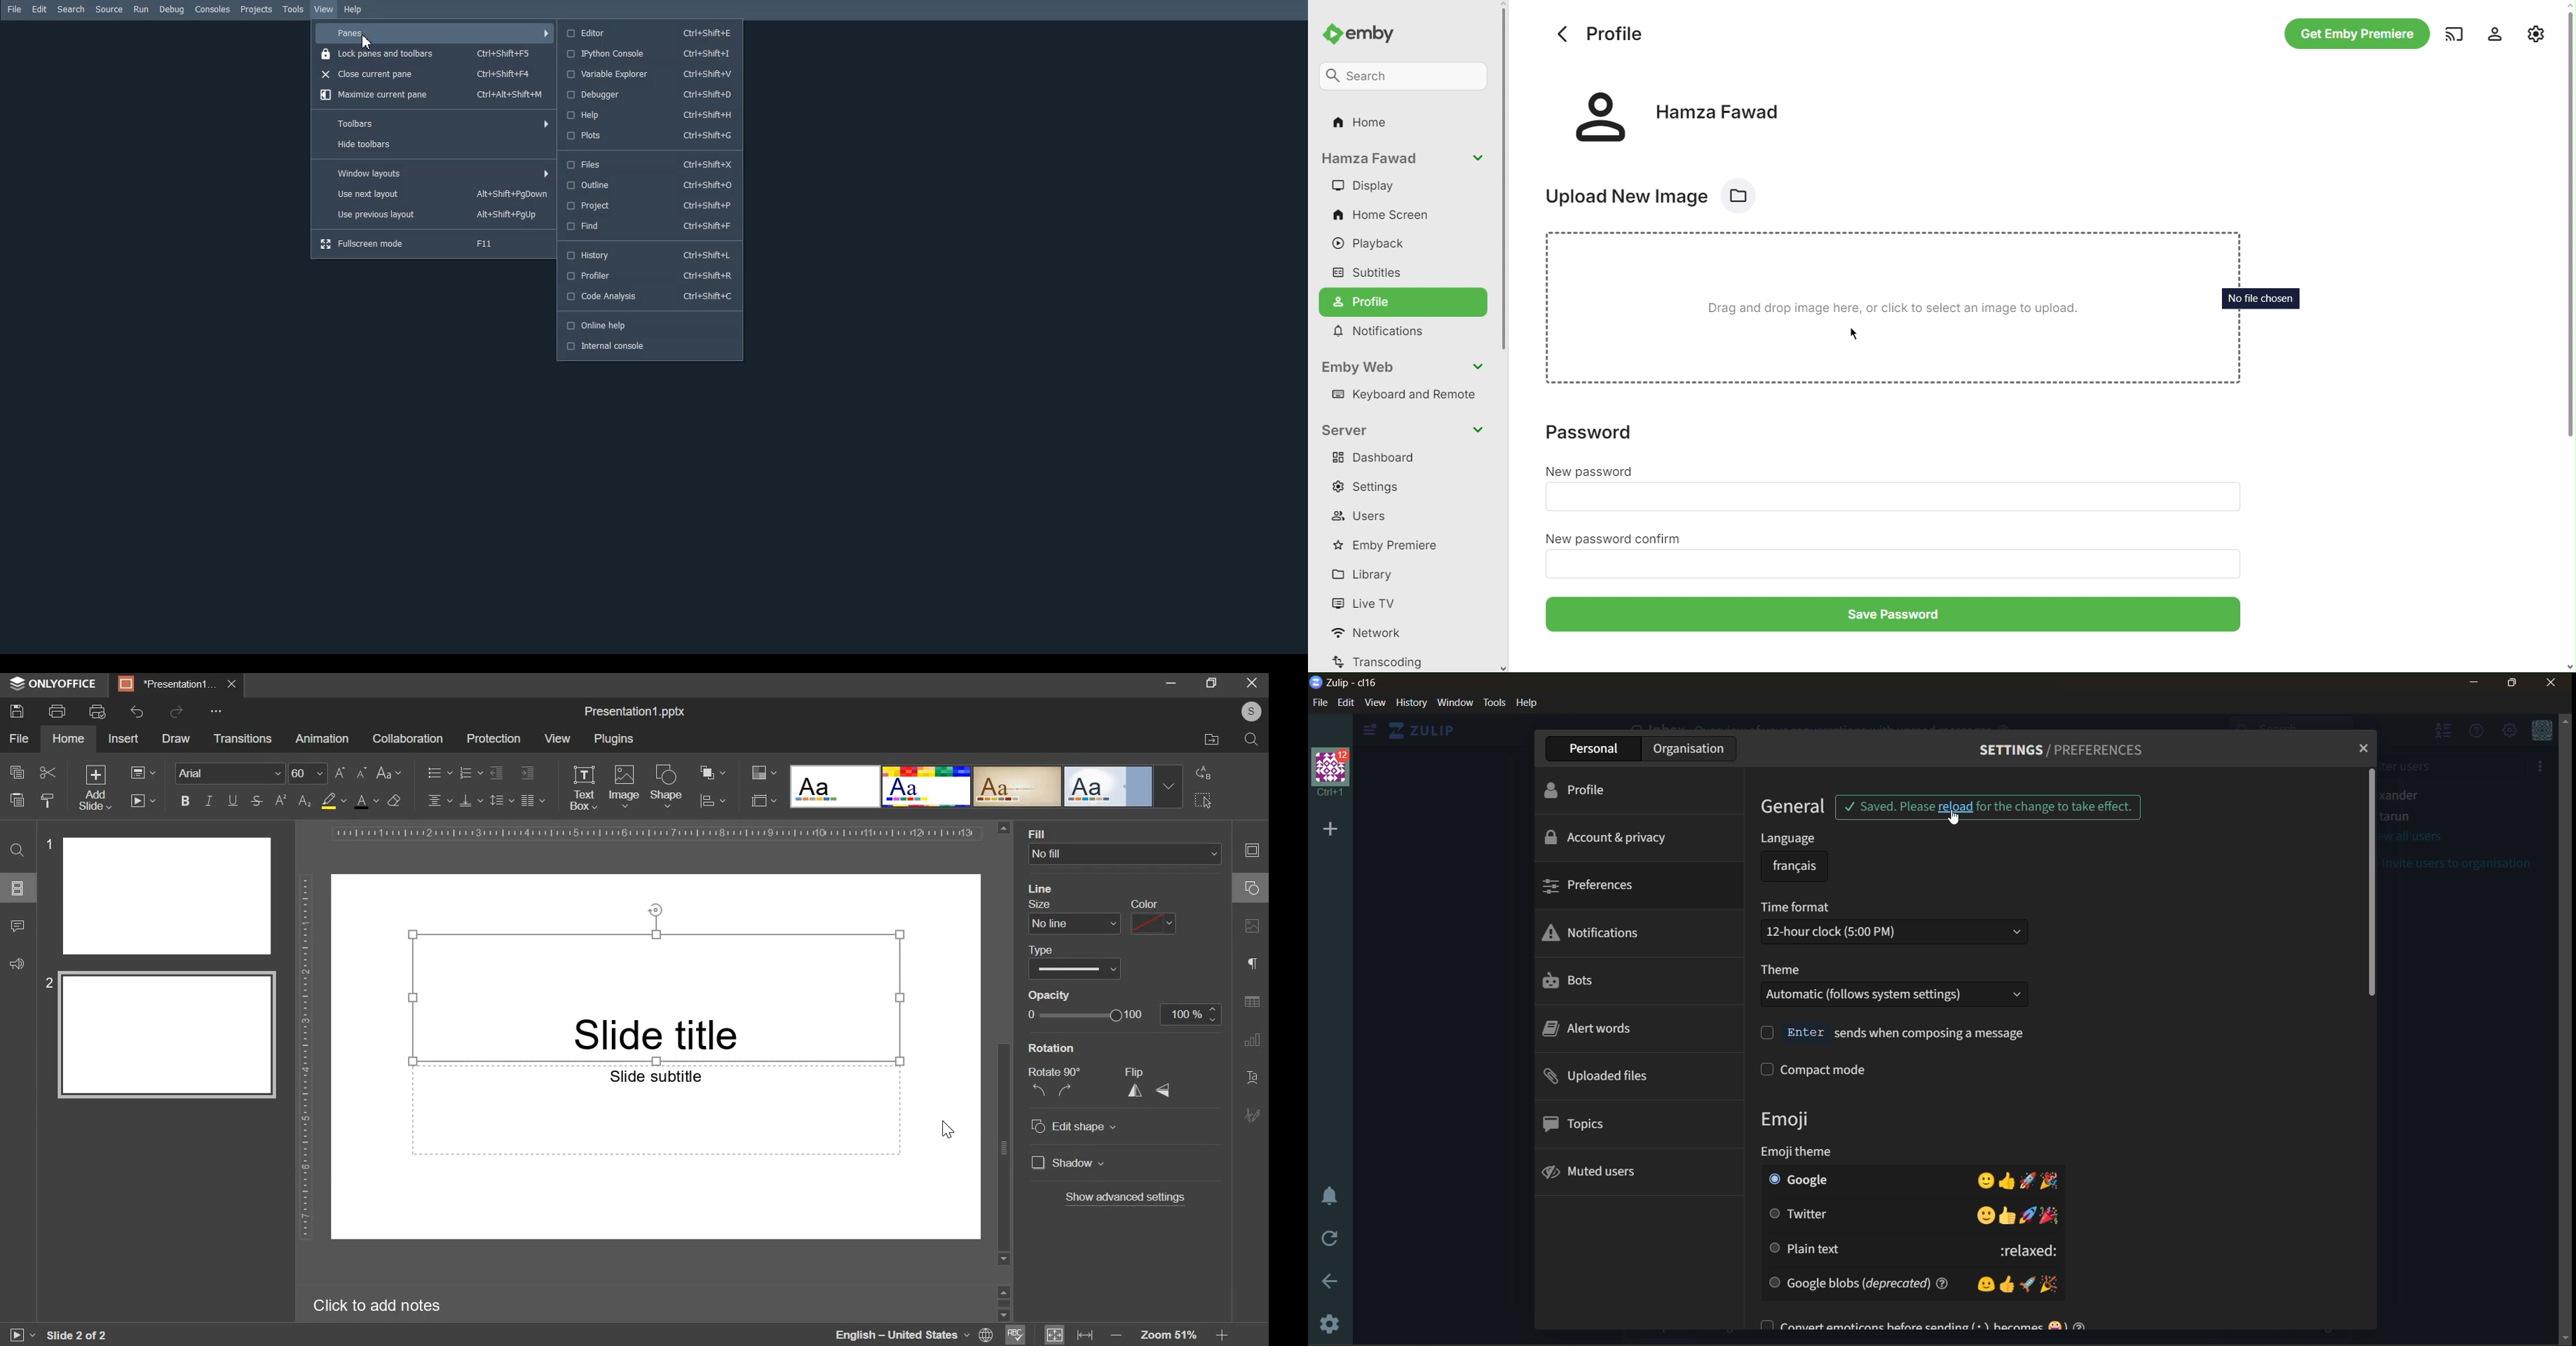 This screenshot has height=1372, width=2576. Describe the element at coordinates (1319, 703) in the screenshot. I see `file` at that location.